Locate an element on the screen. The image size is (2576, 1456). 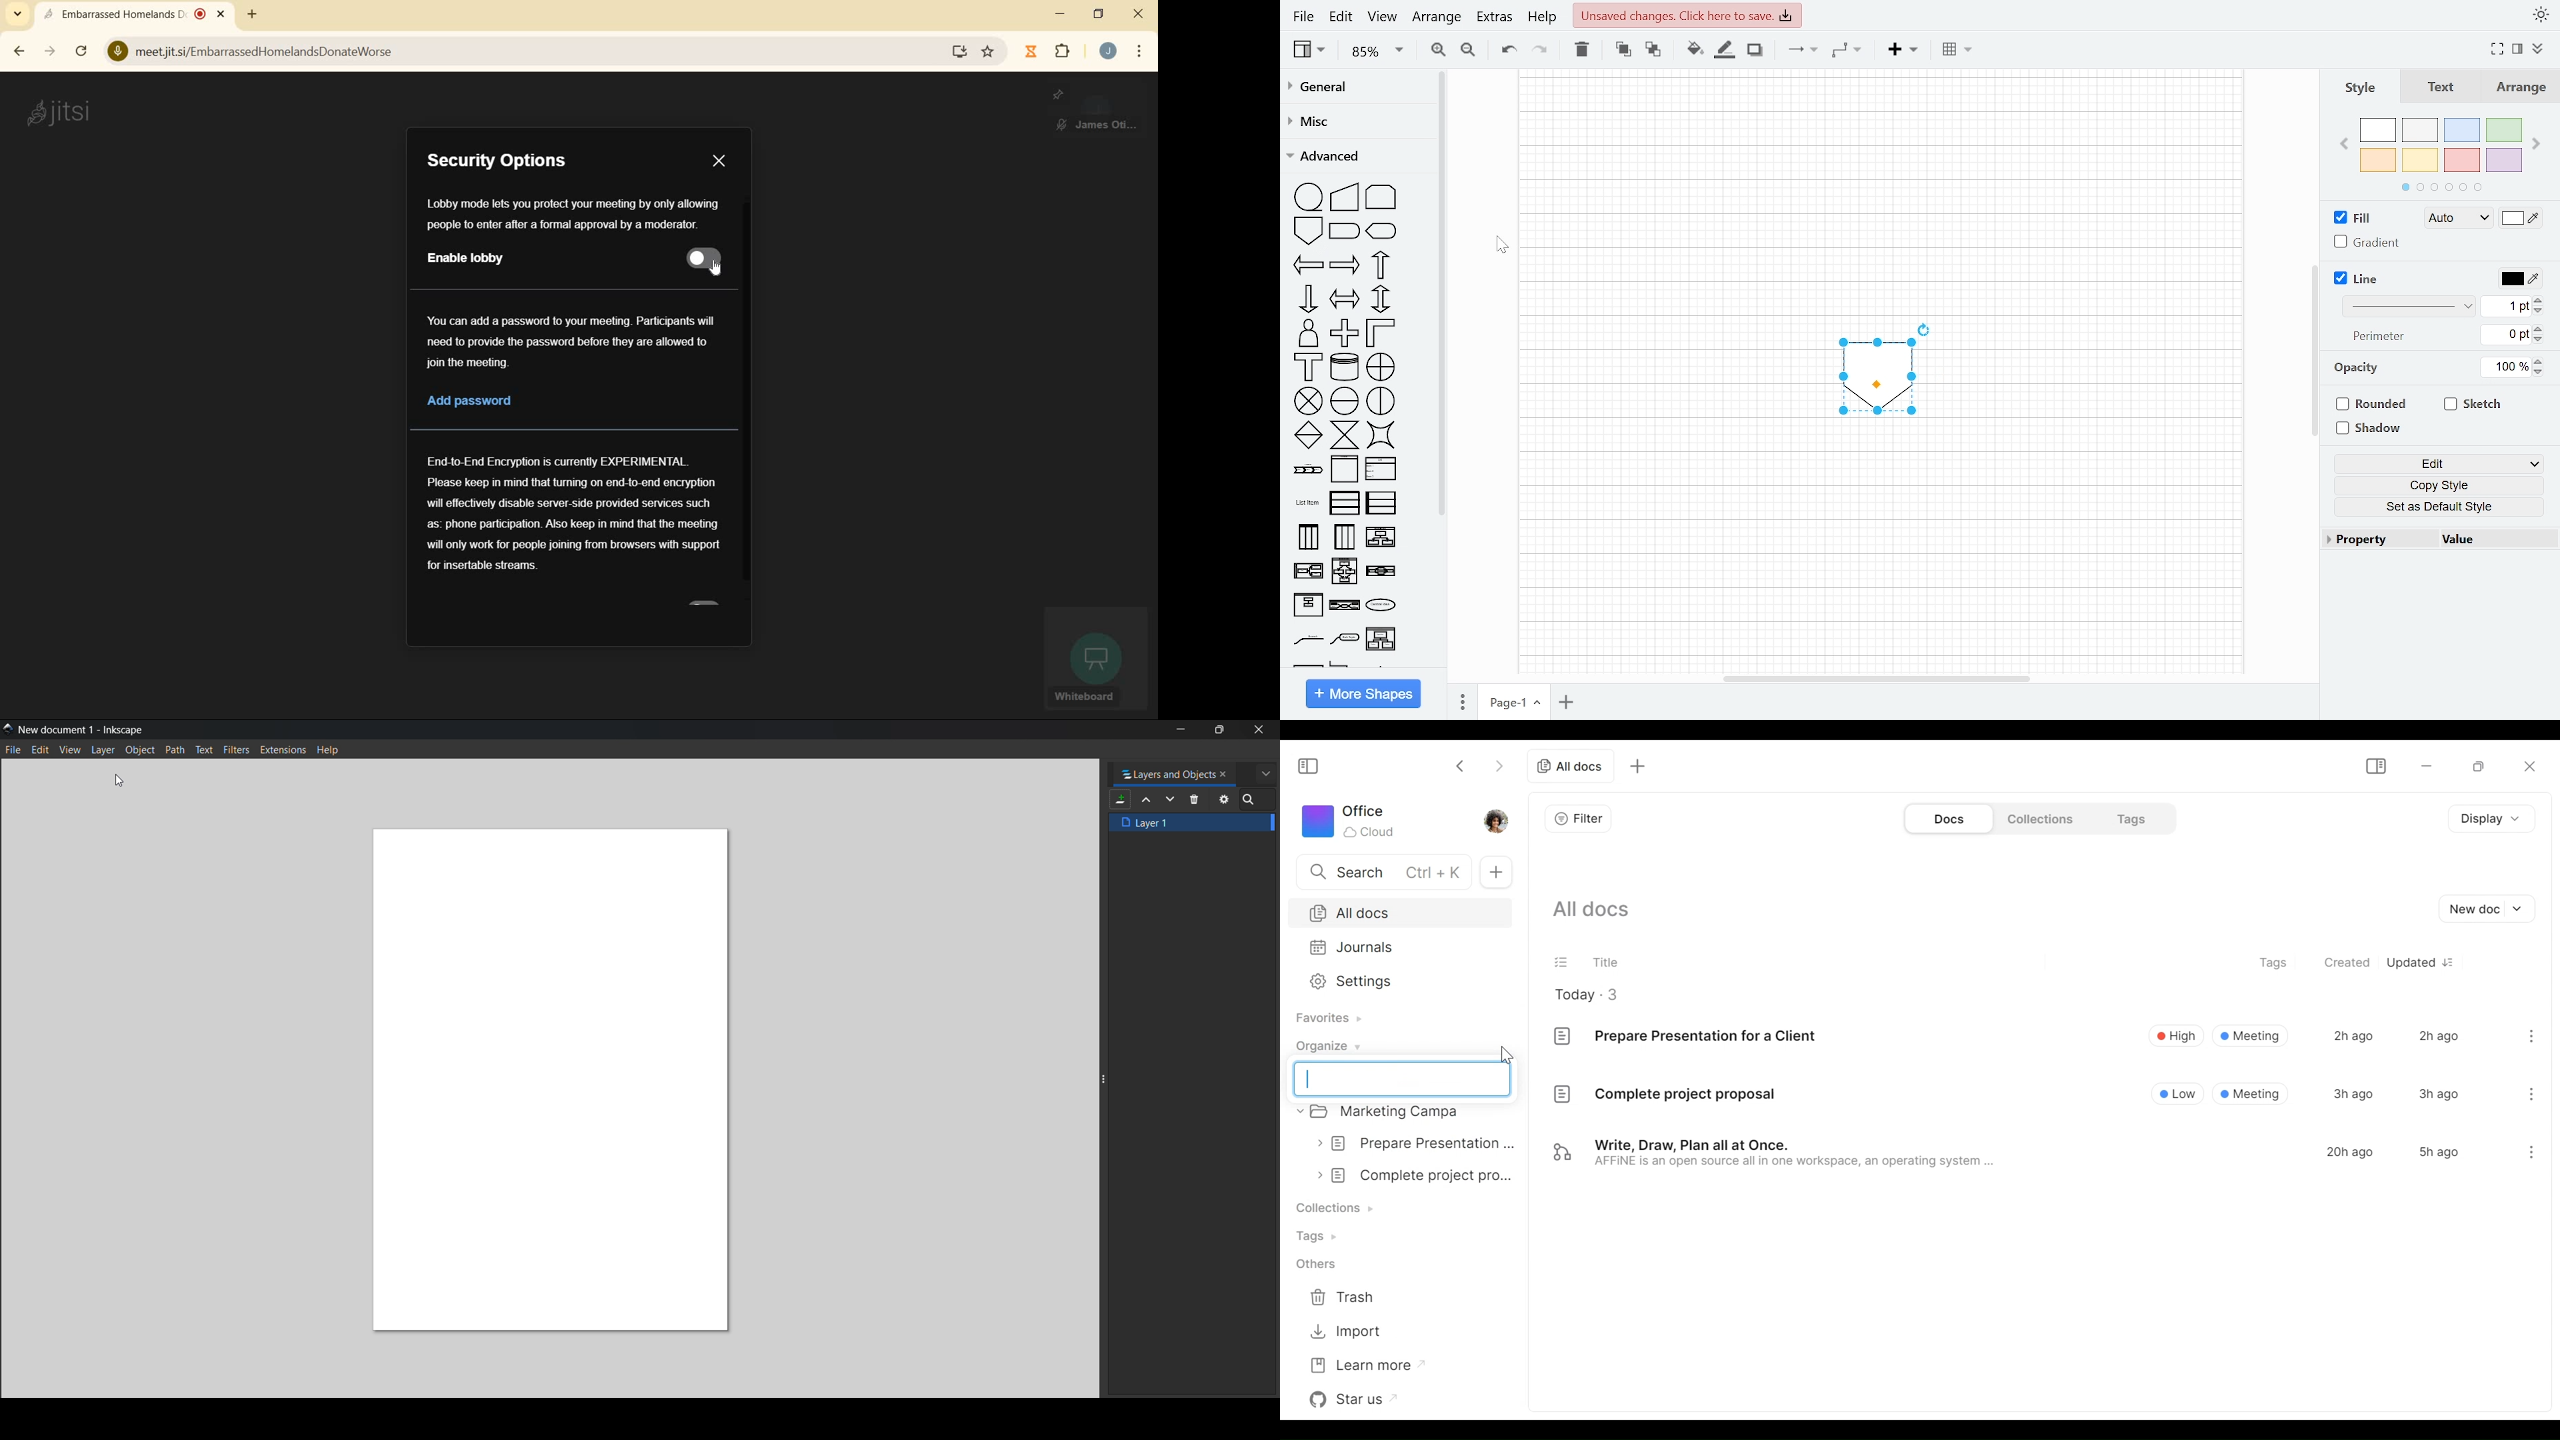
Vertical scrollbar is located at coordinates (2314, 350).